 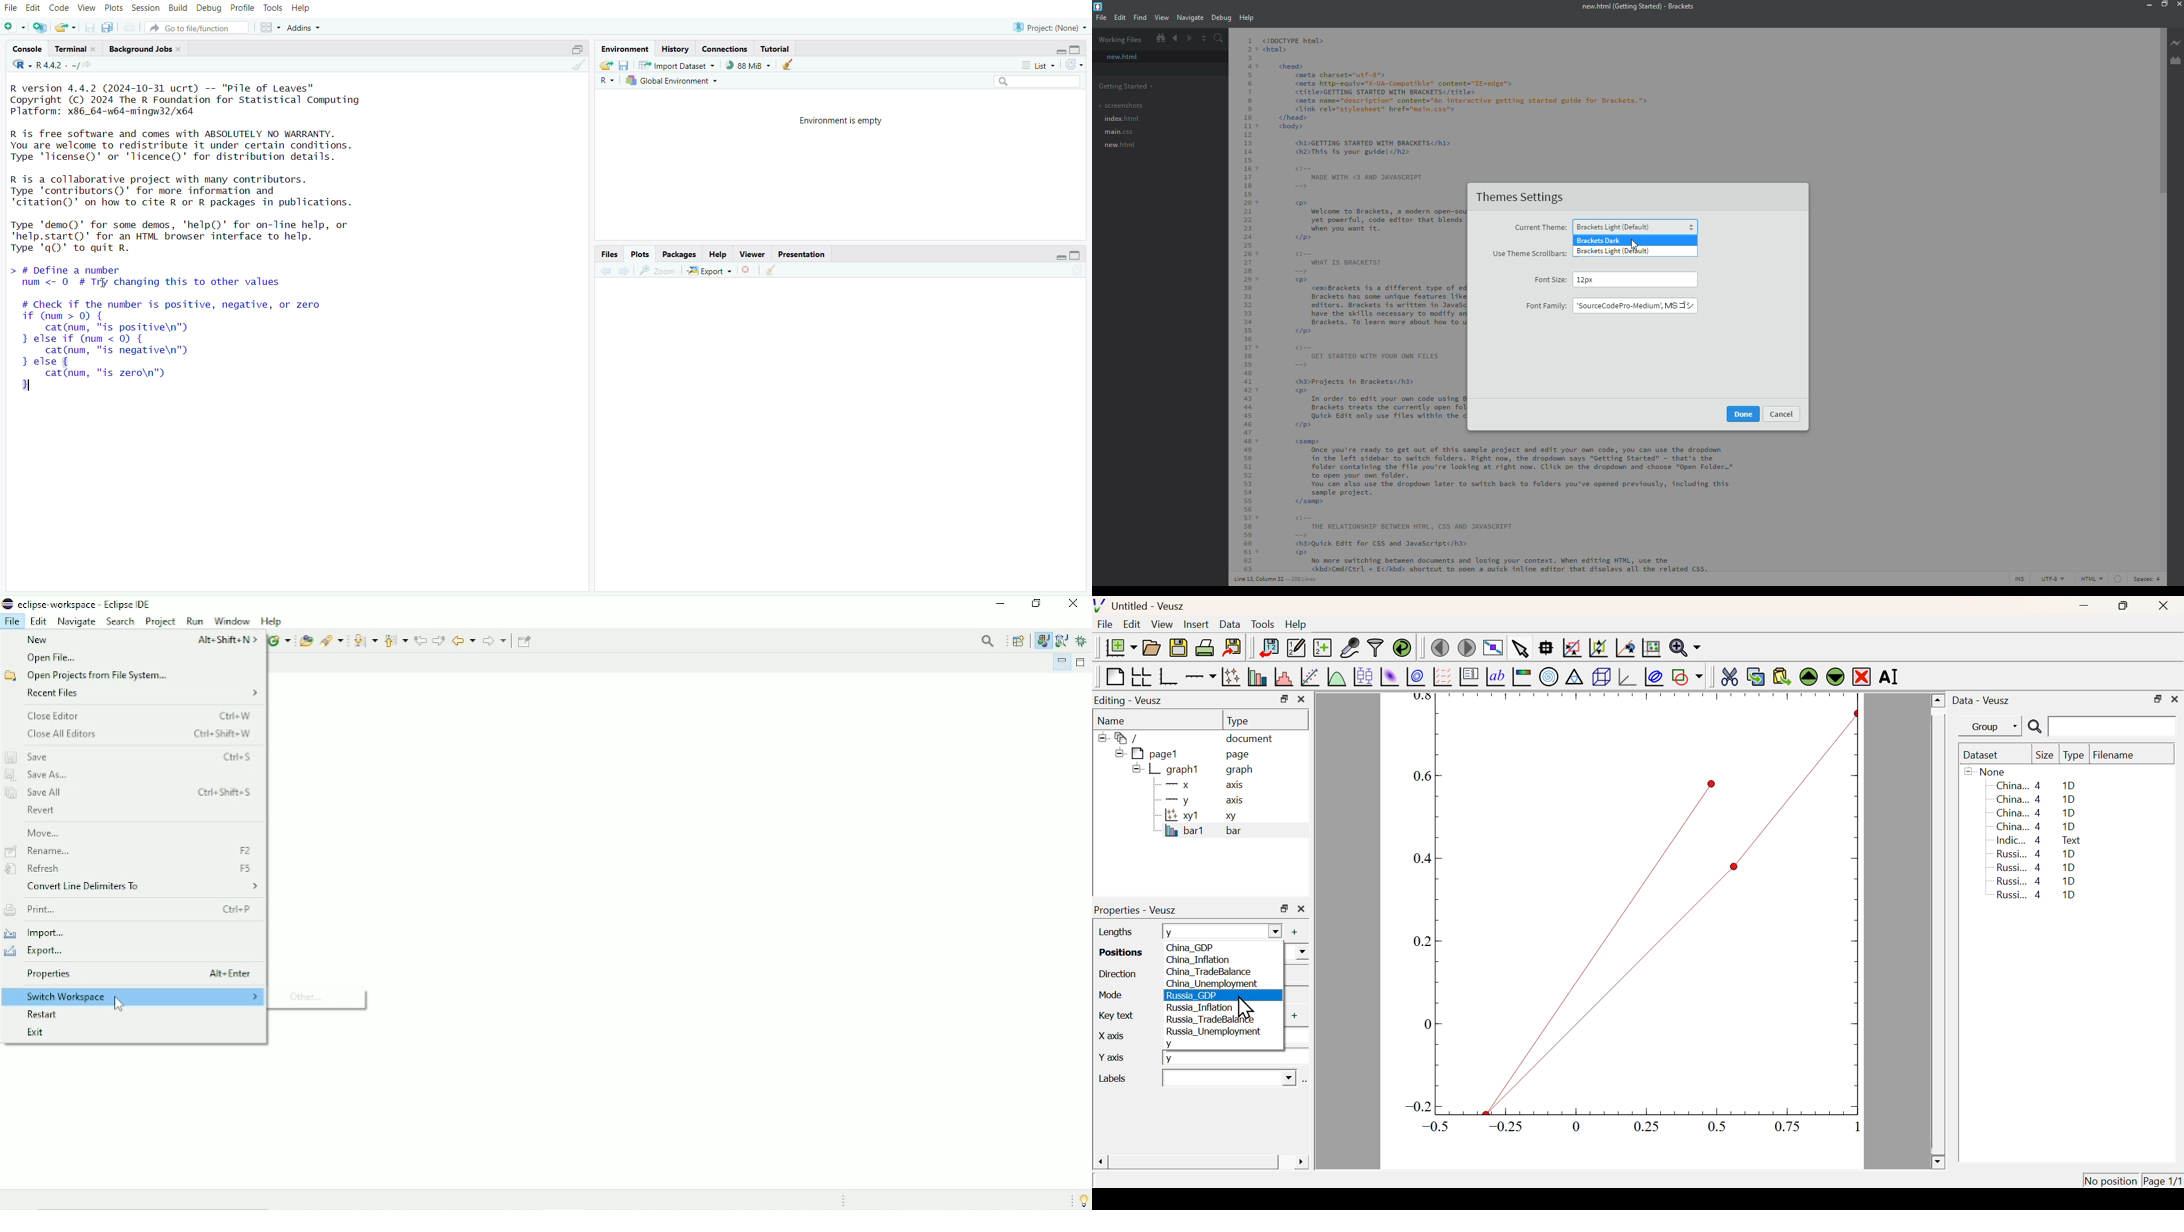 What do you see at coordinates (1056, 258) in the screenshot?
I see `expand` at bounding box center [1056, 258].